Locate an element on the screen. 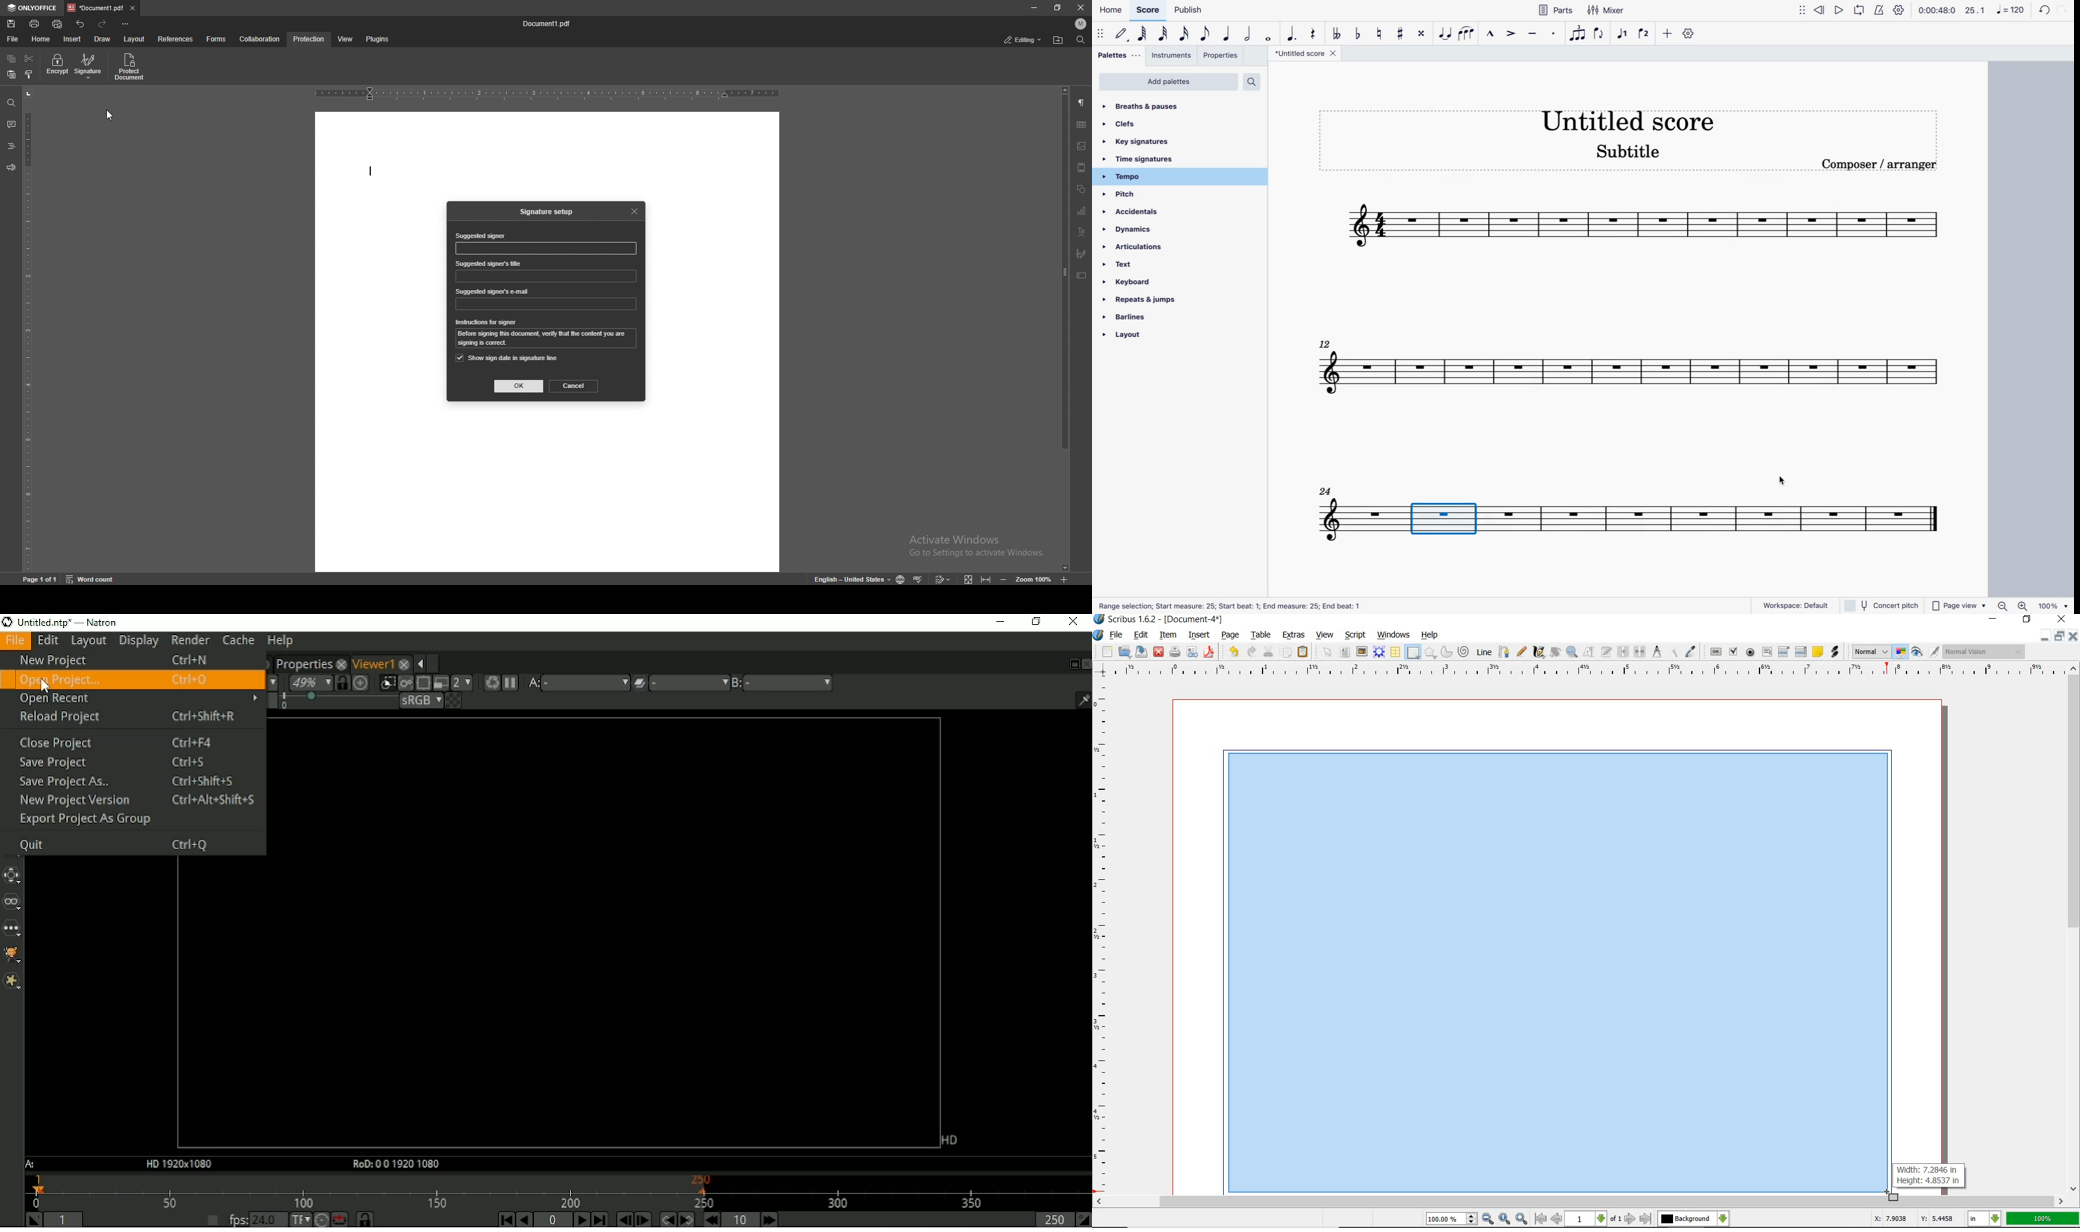  Proxy mode is located at coordinates (439, 682).